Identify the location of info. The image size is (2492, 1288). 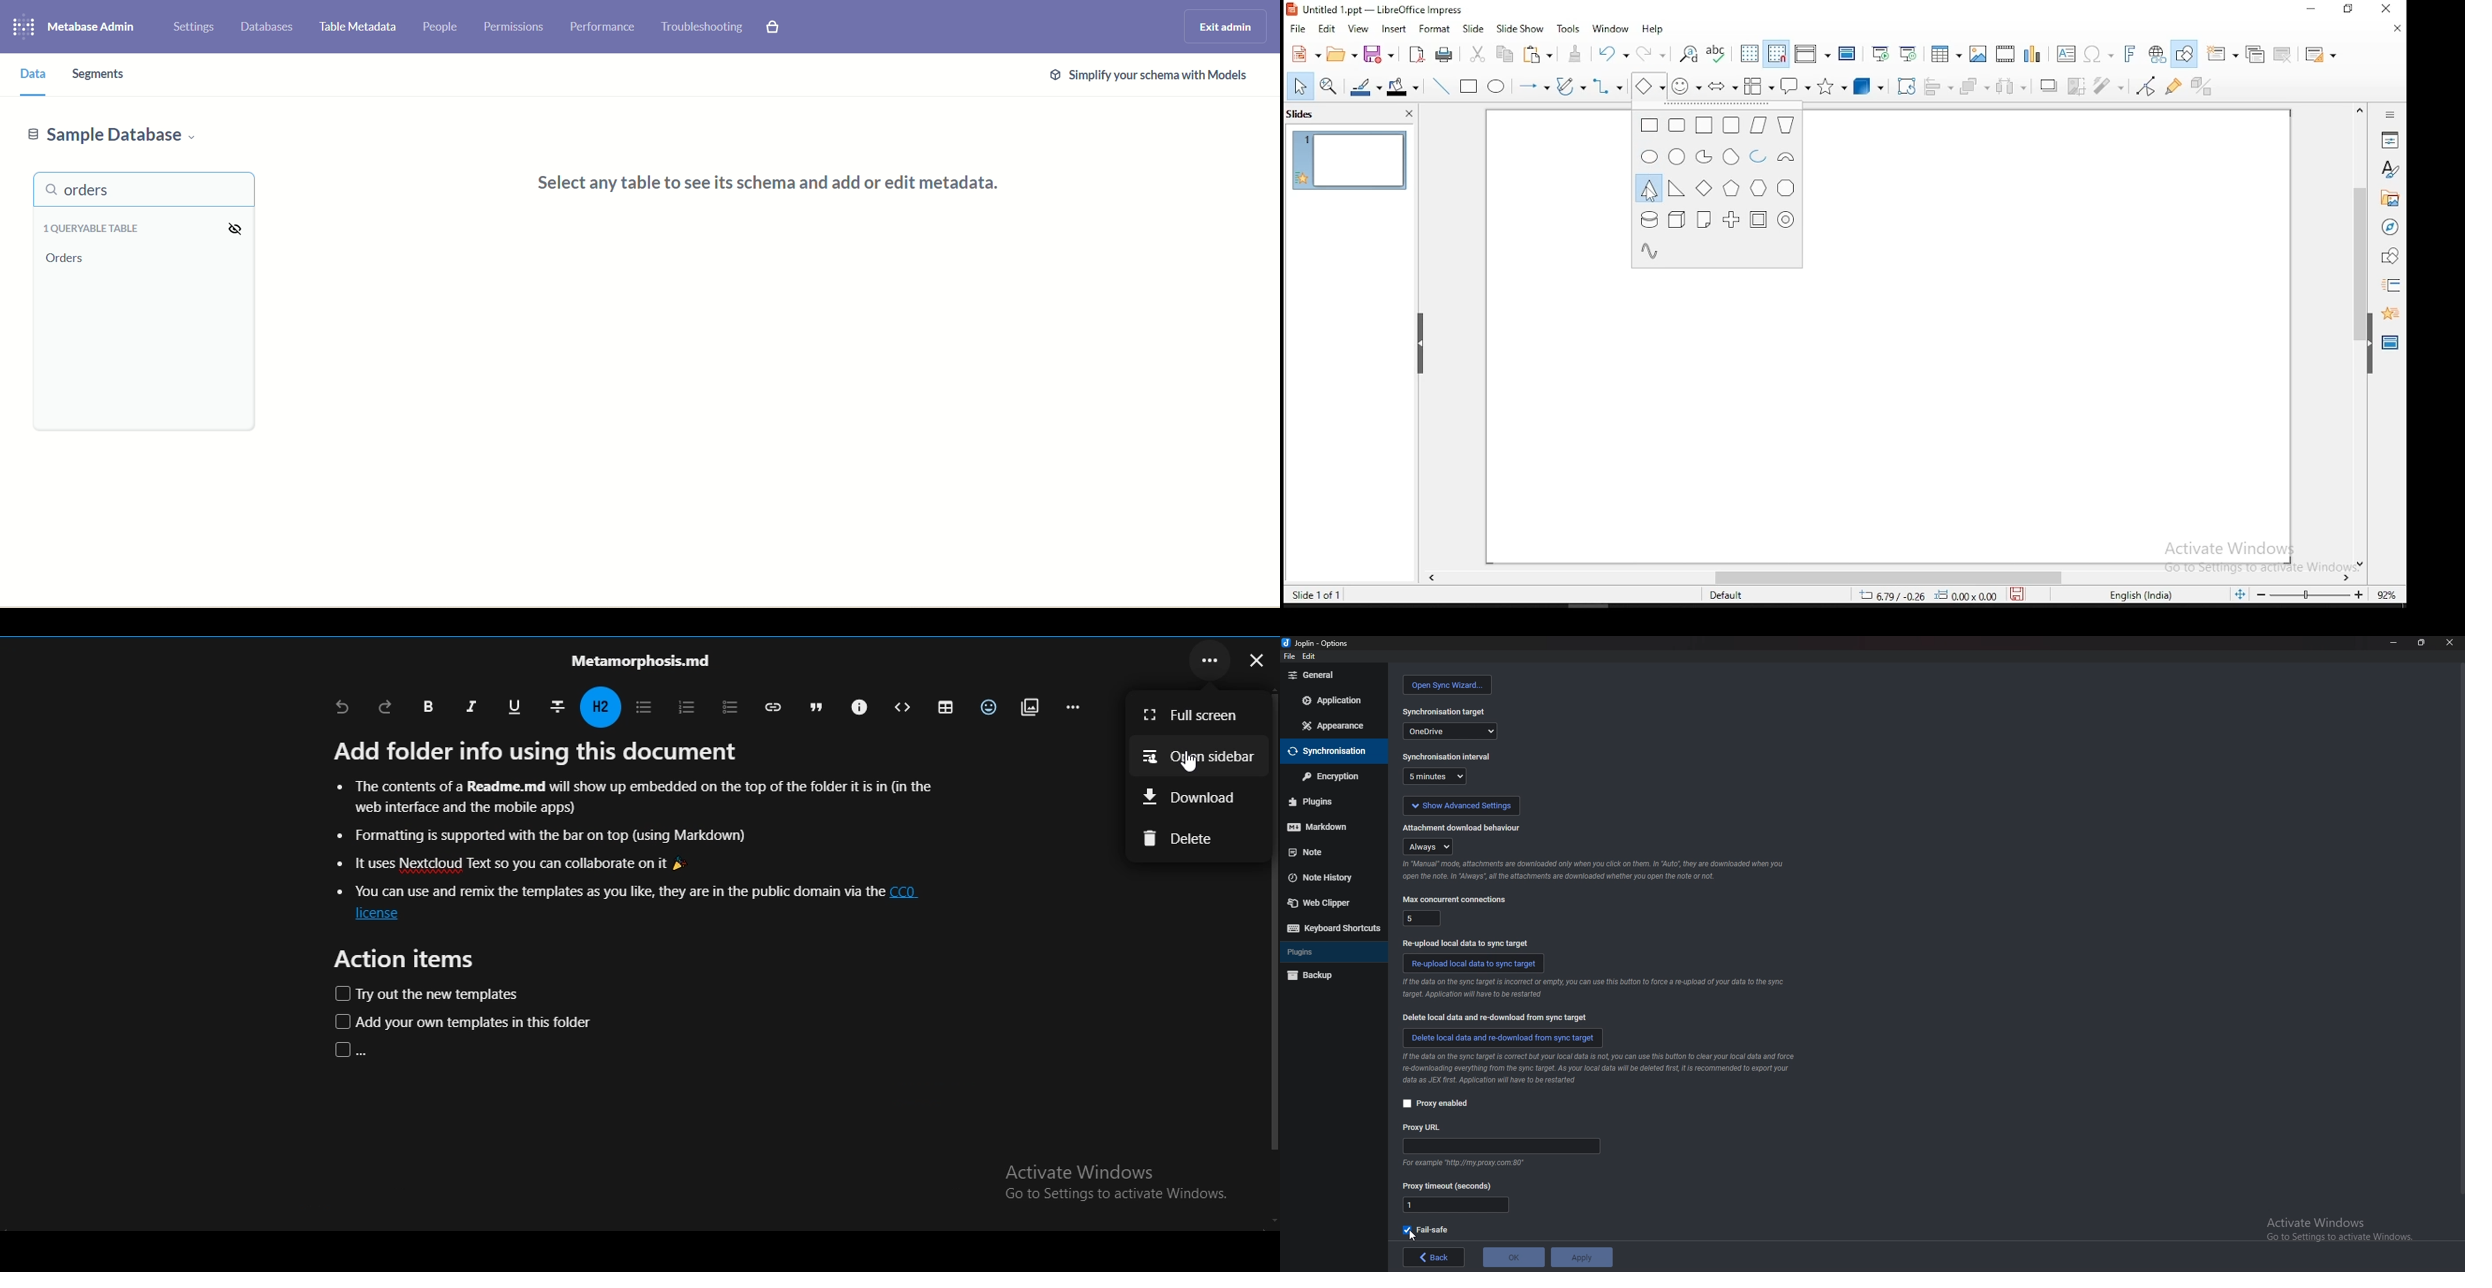
(1469, 1163).